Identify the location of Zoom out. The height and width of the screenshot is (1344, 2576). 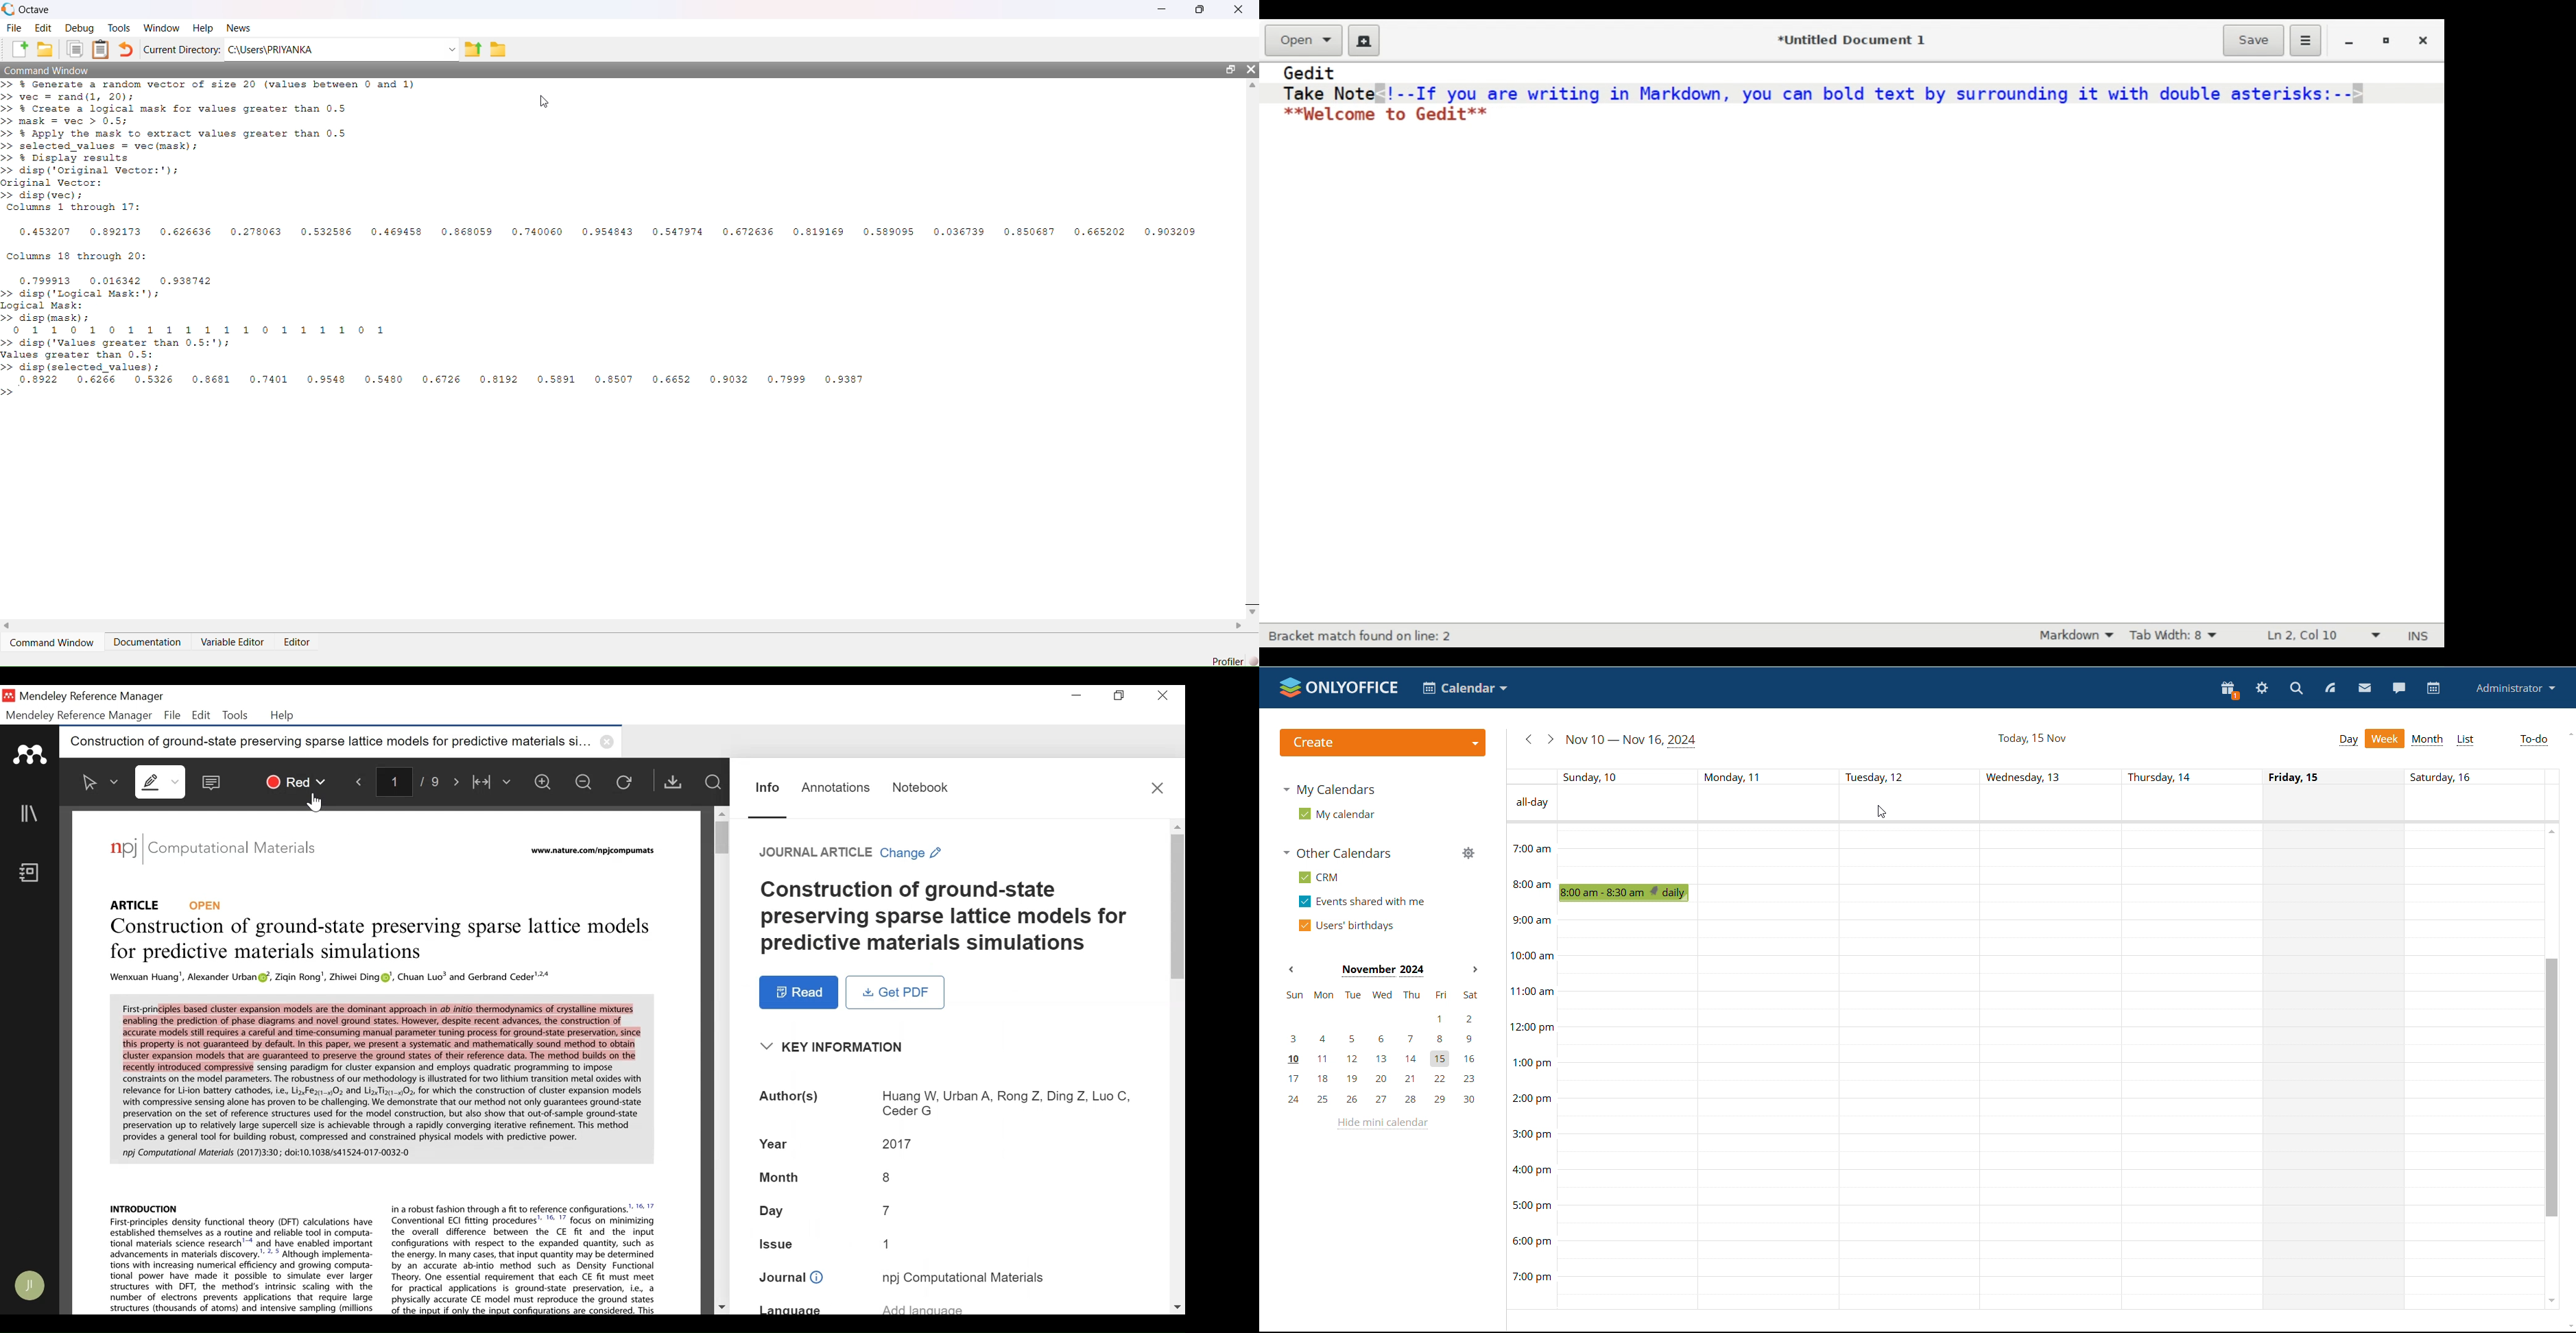
(583, 781).